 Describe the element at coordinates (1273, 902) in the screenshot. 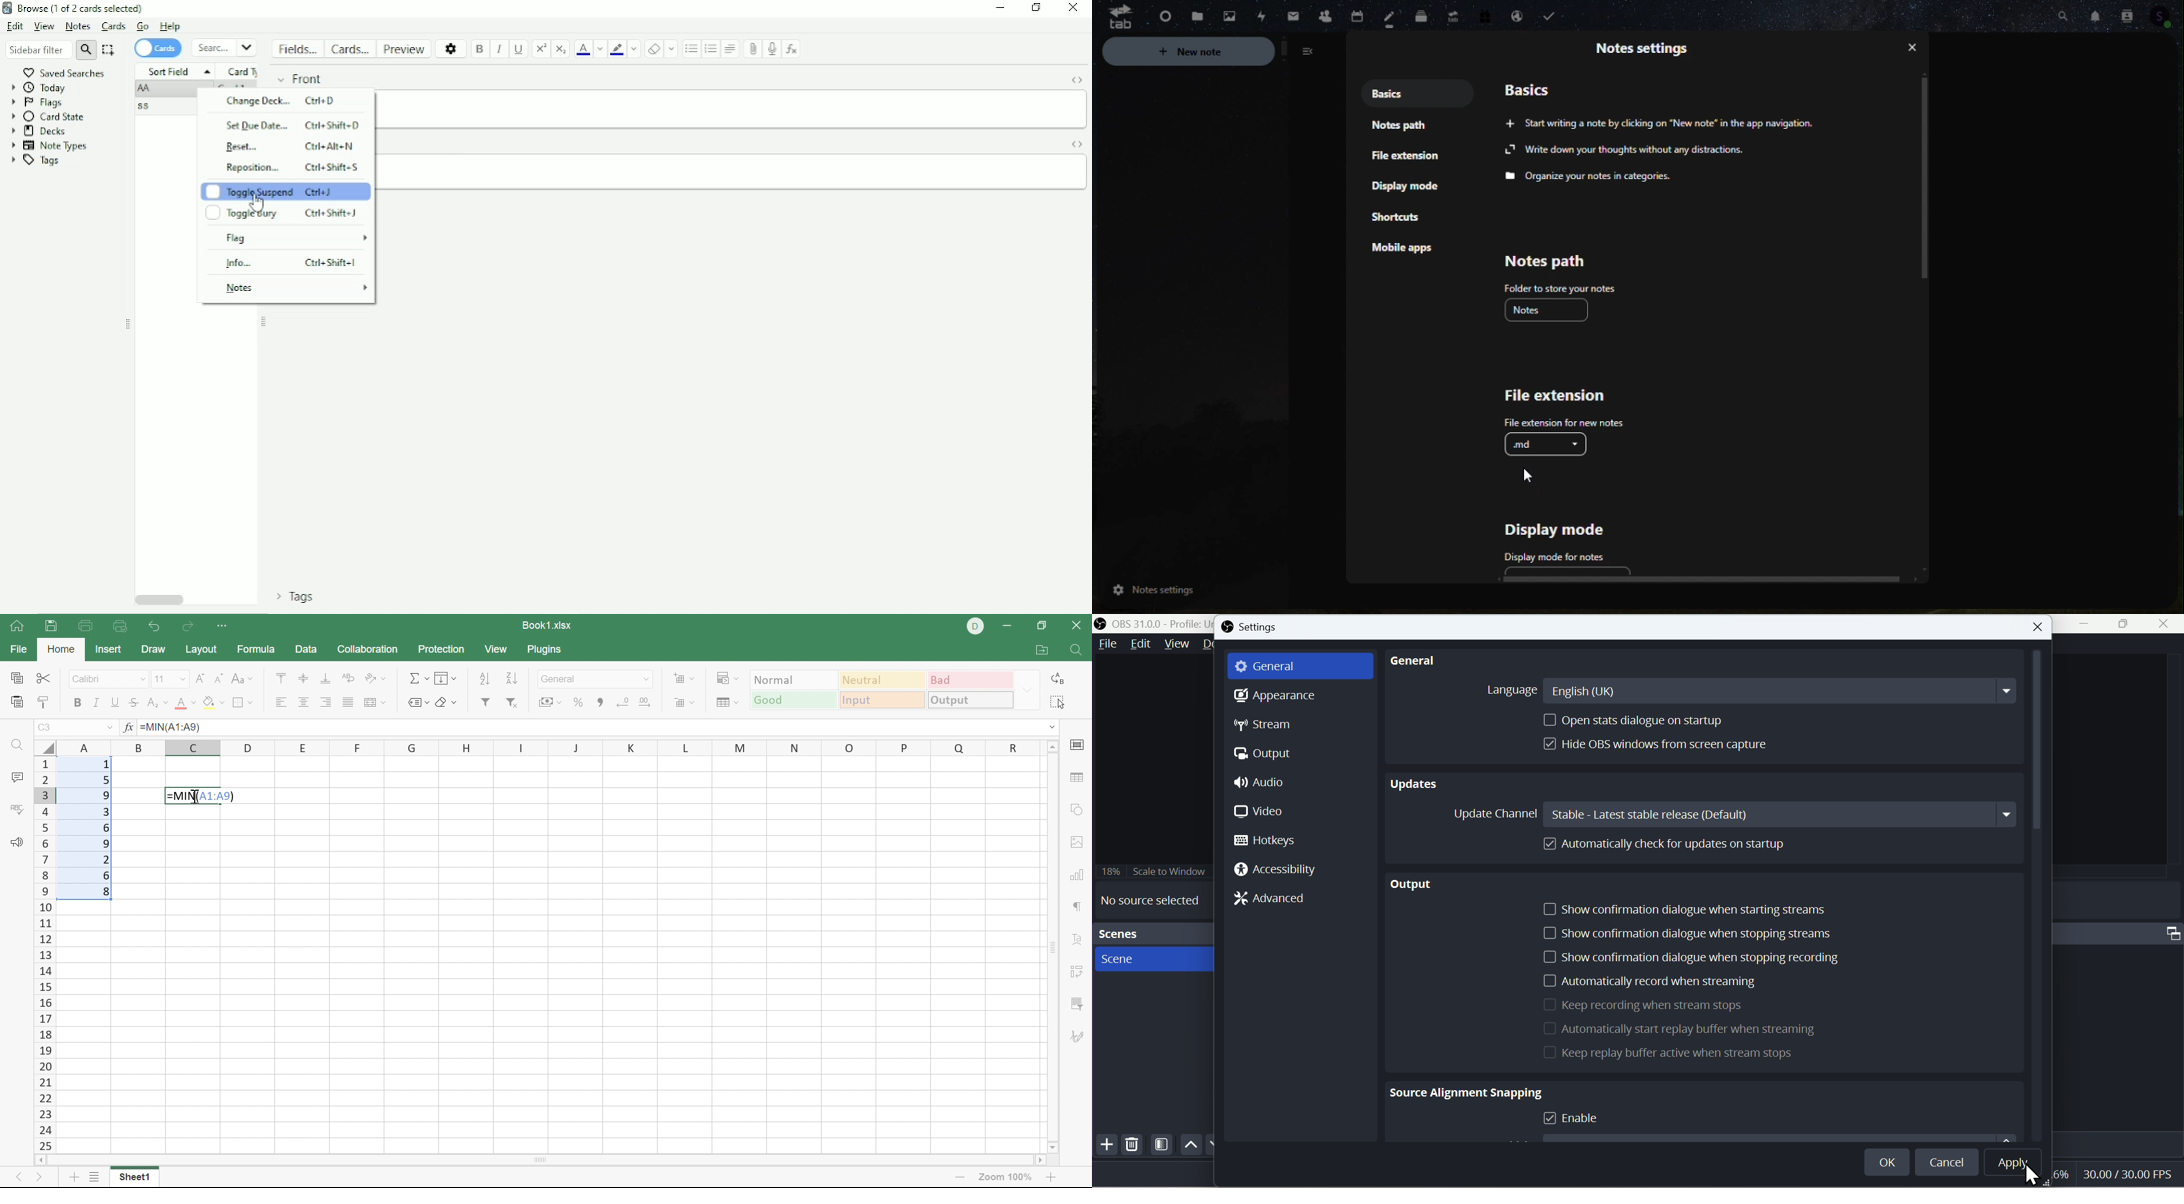

I see `Advanced` at that location.